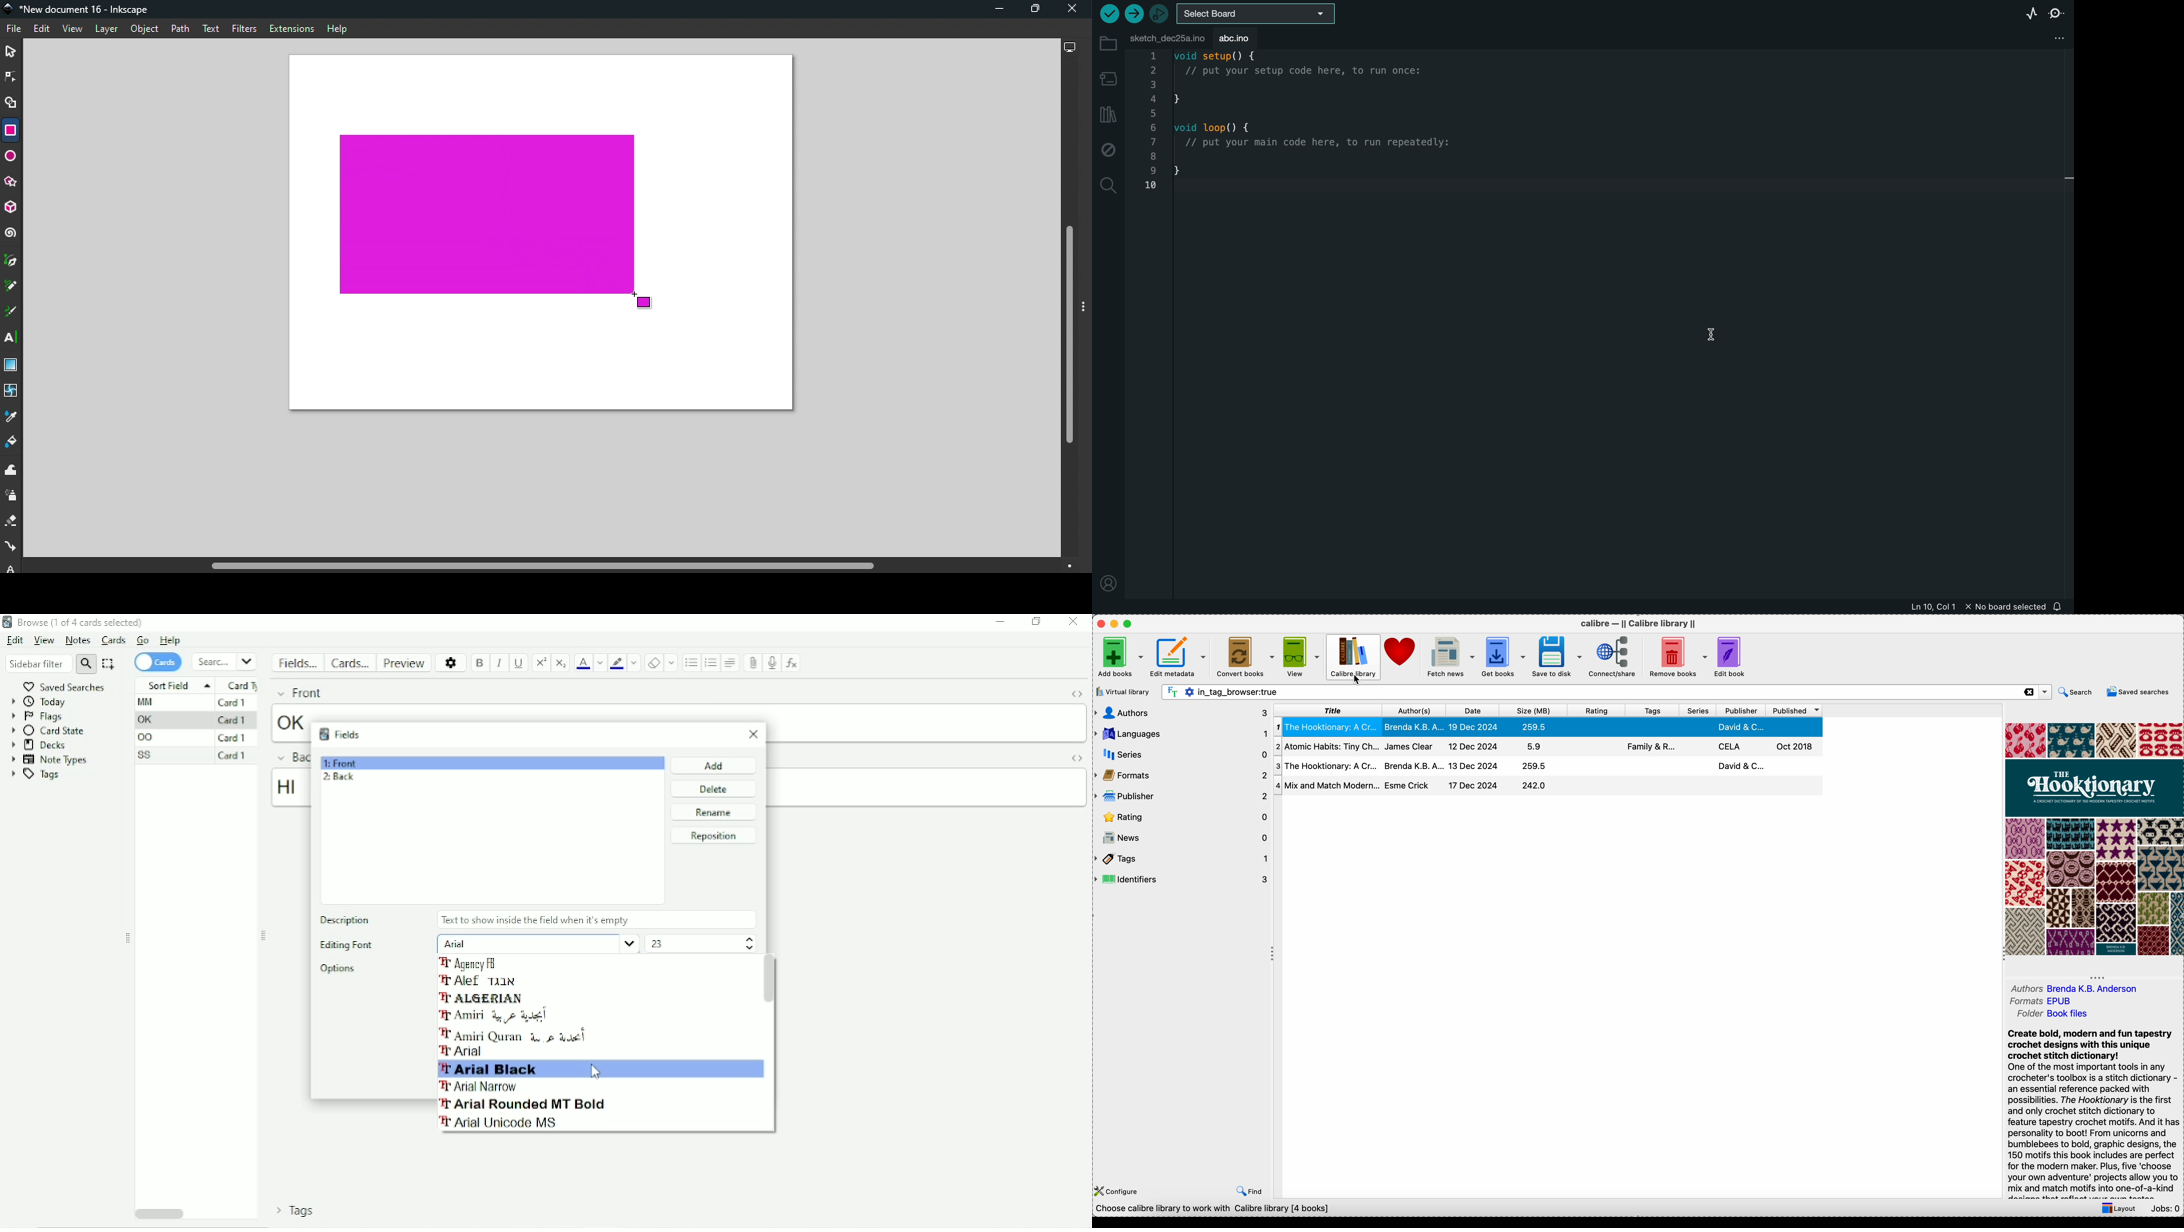 The image size is (2184, 1232). Describe the element at coordinates (1245, 656) in the screenshot. I see `convert books` at that location.